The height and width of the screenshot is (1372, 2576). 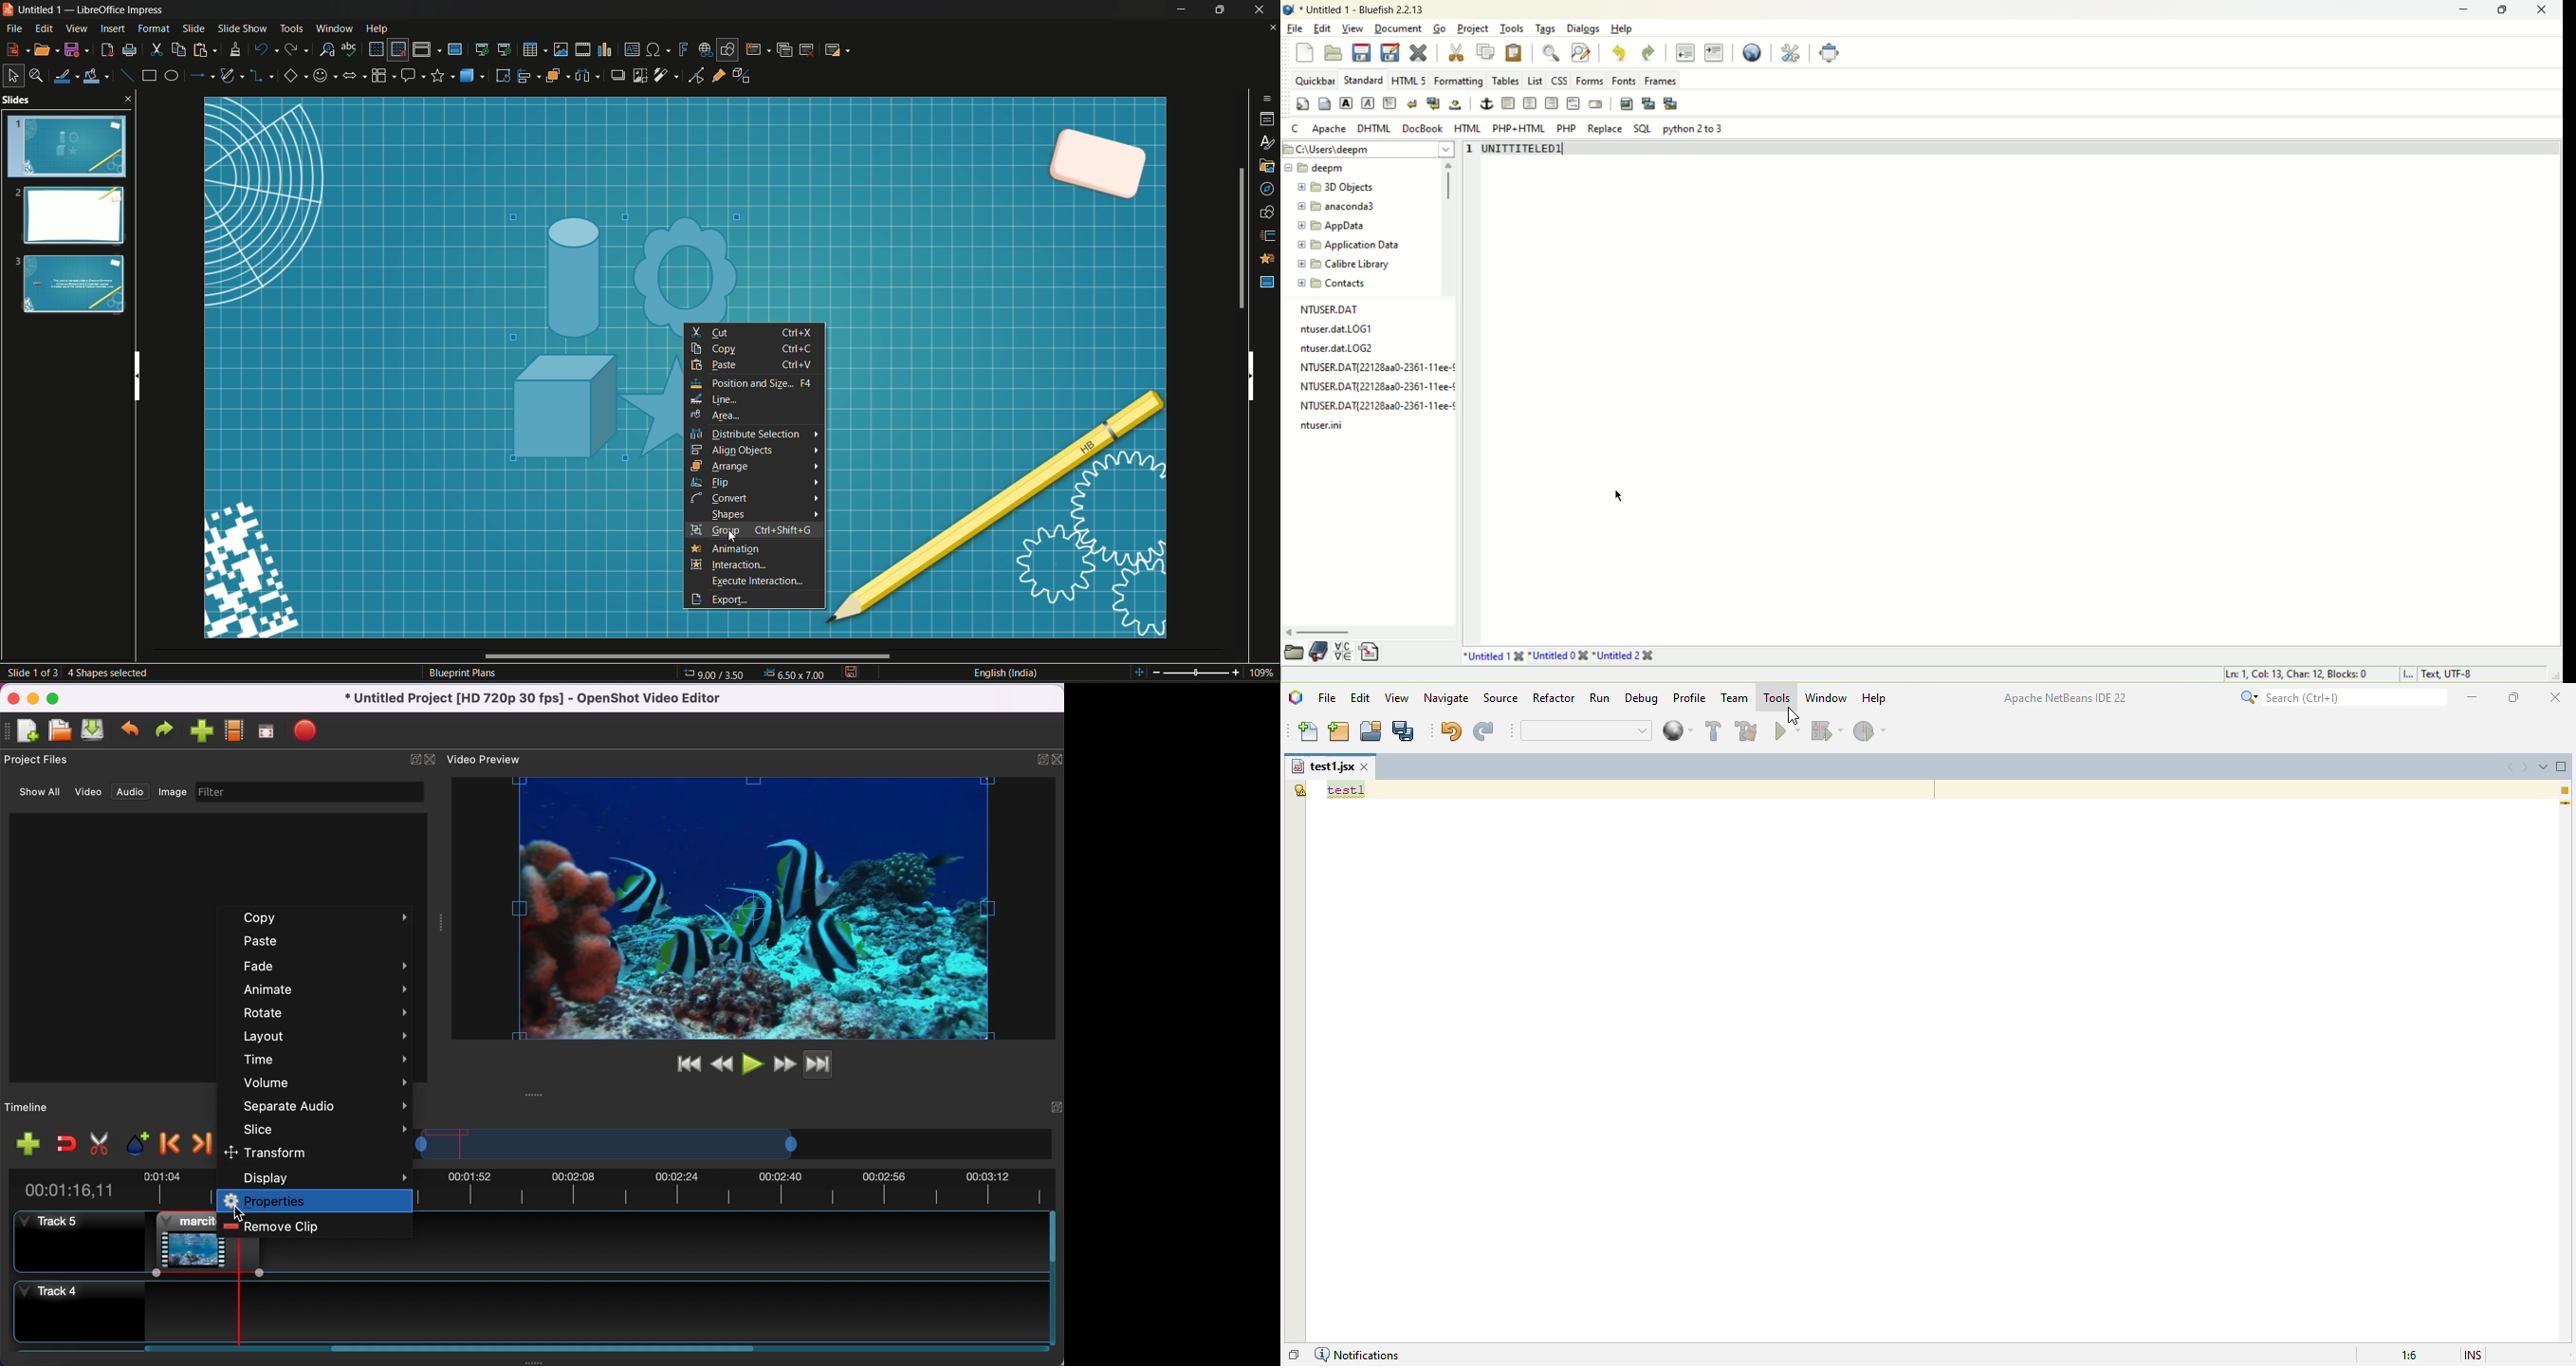 I want to click on maximize, so click(x=59, y=697).